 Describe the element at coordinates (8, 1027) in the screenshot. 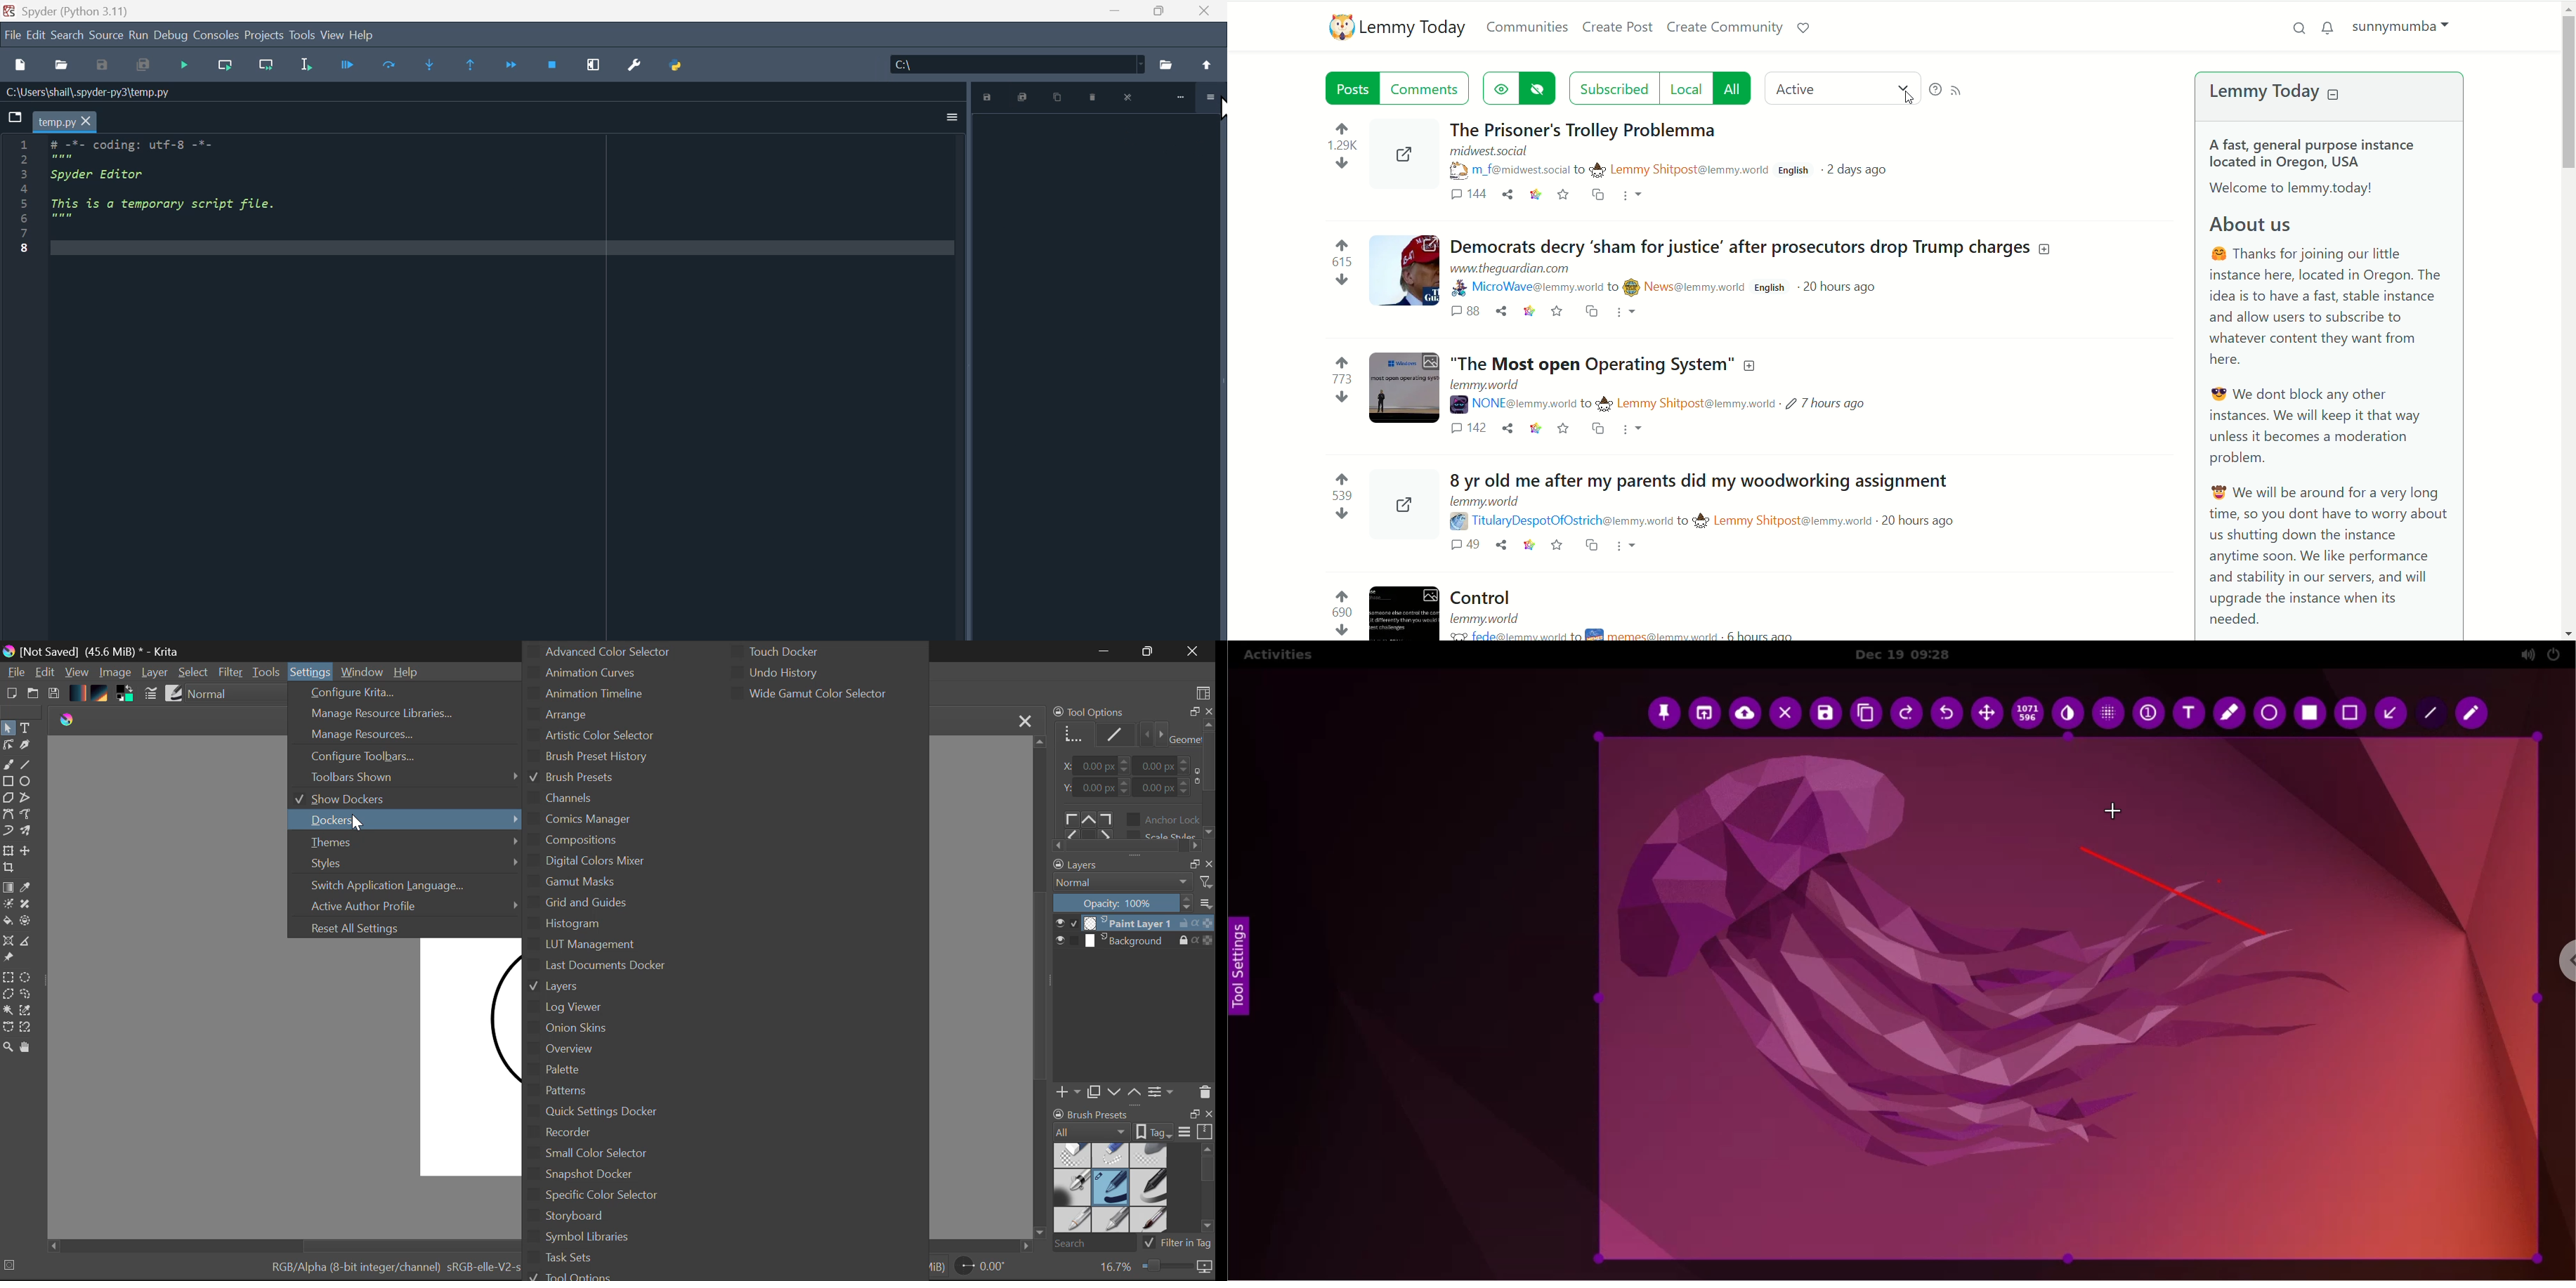

I see `Bezier Curve Selection` at that location.